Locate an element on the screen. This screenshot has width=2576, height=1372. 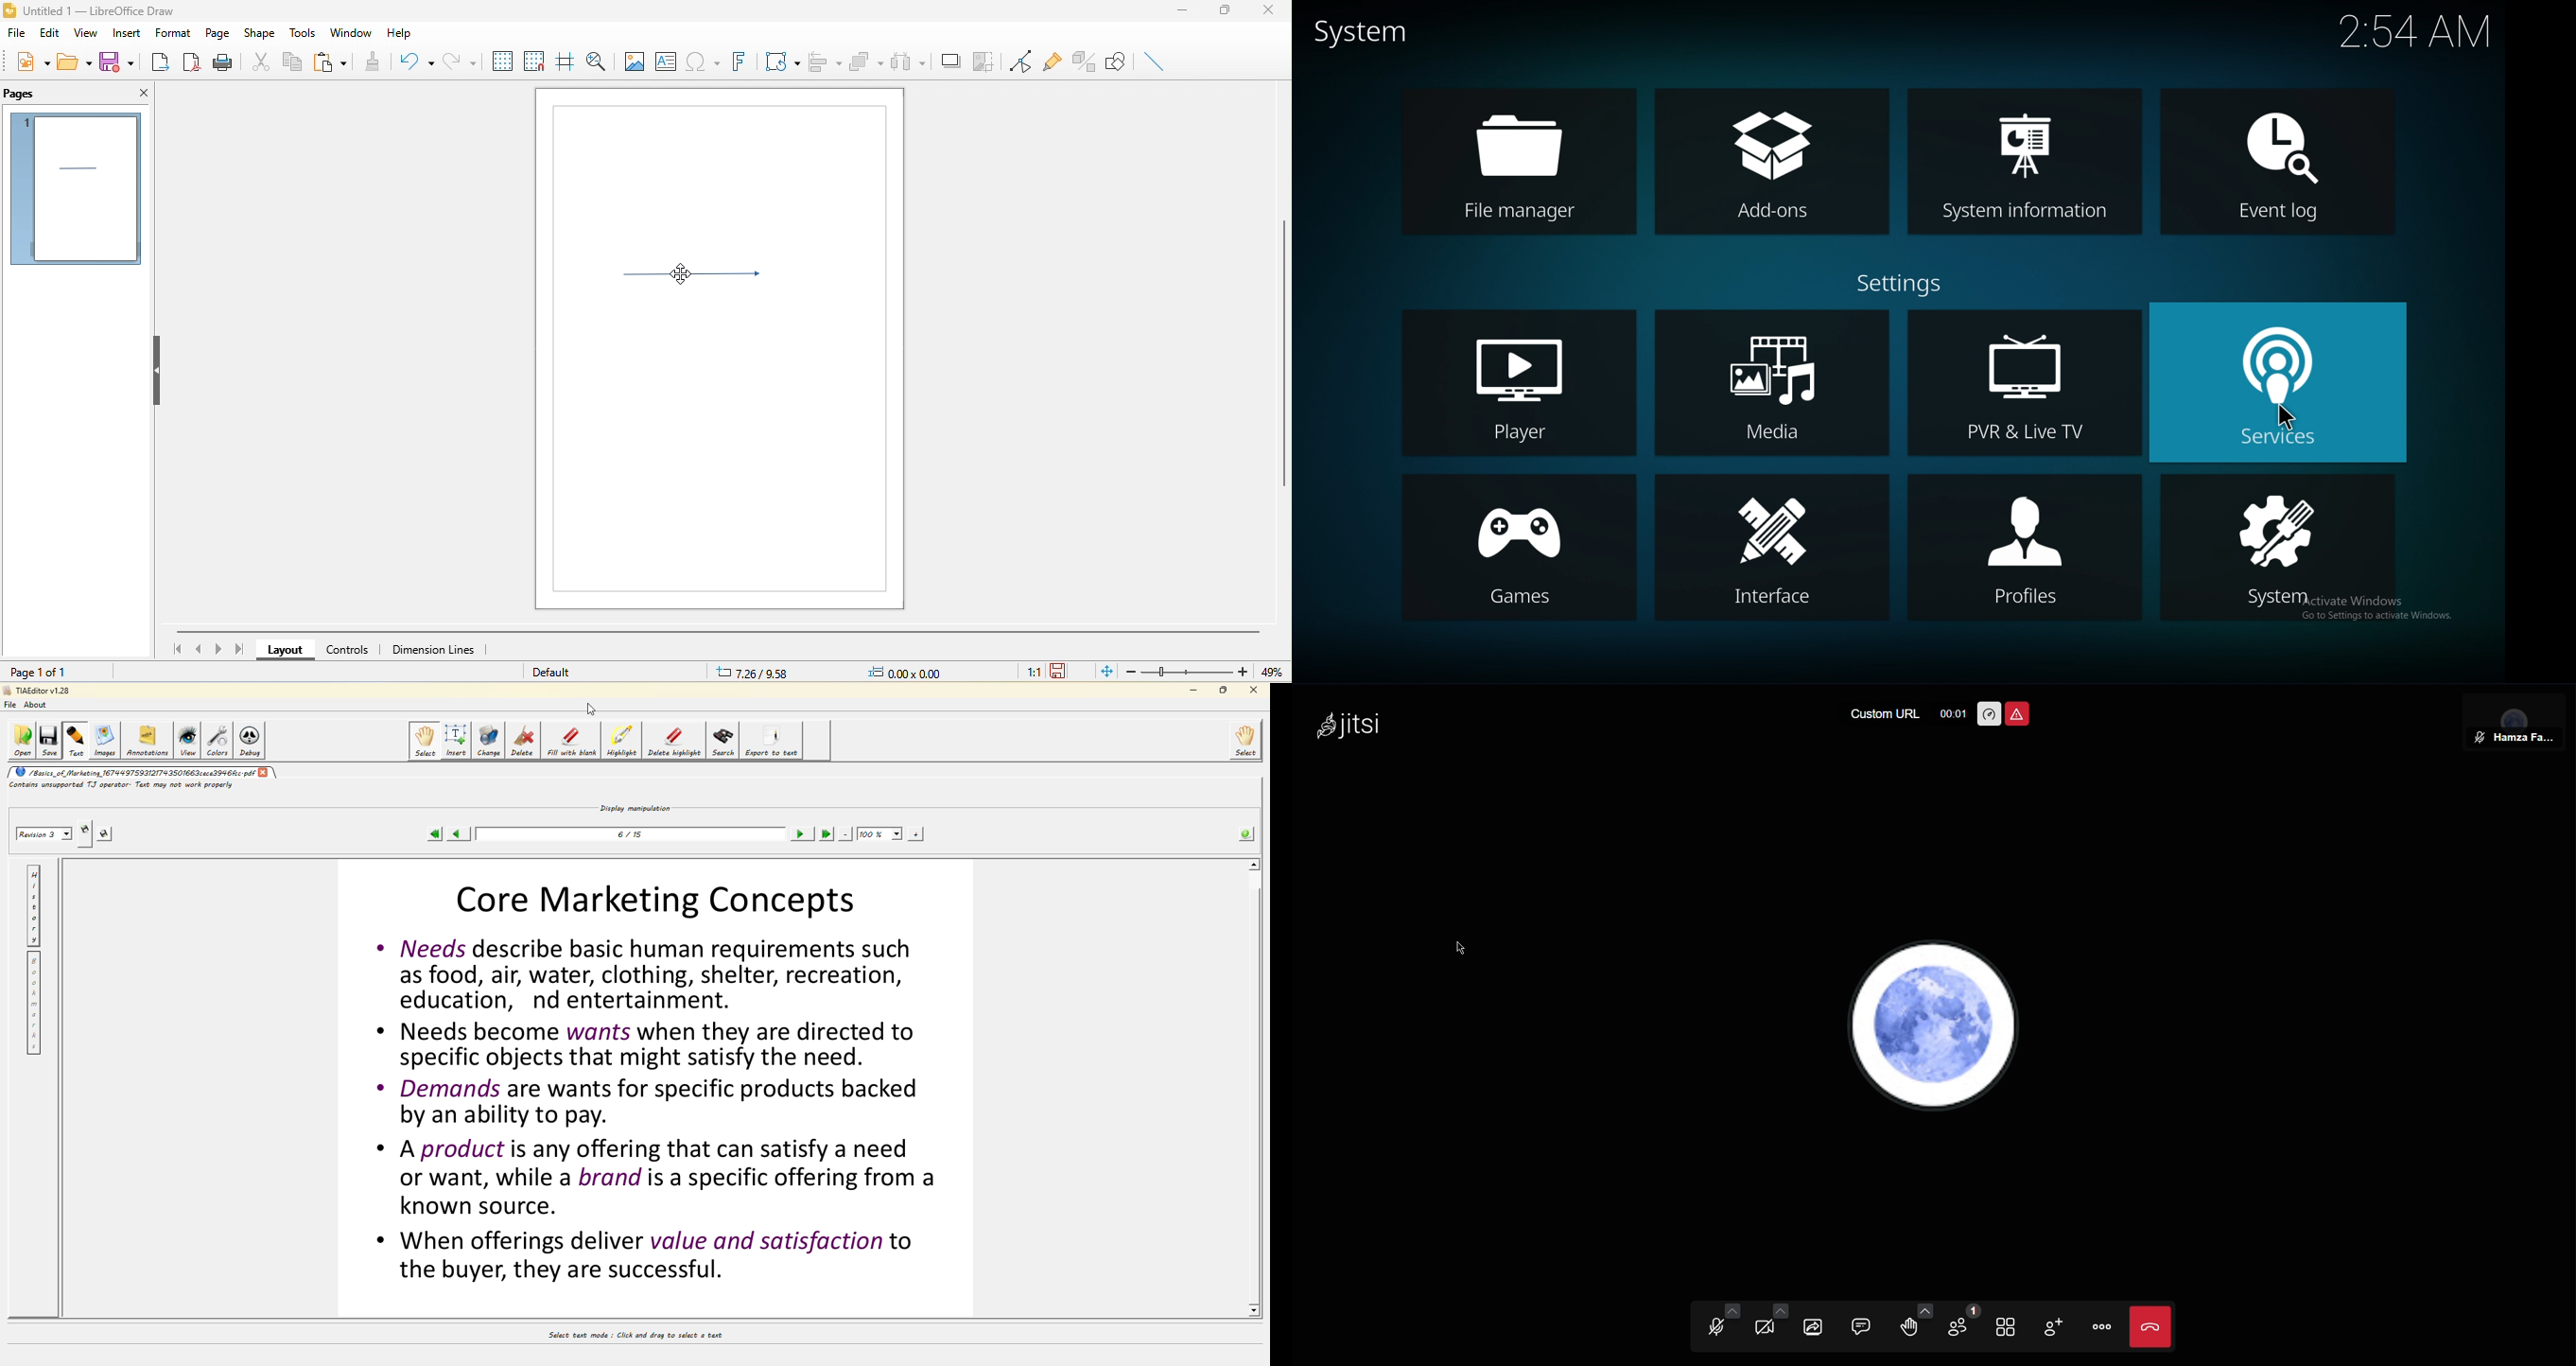
vertical scroll bar is located at coordinates (1283, 351).